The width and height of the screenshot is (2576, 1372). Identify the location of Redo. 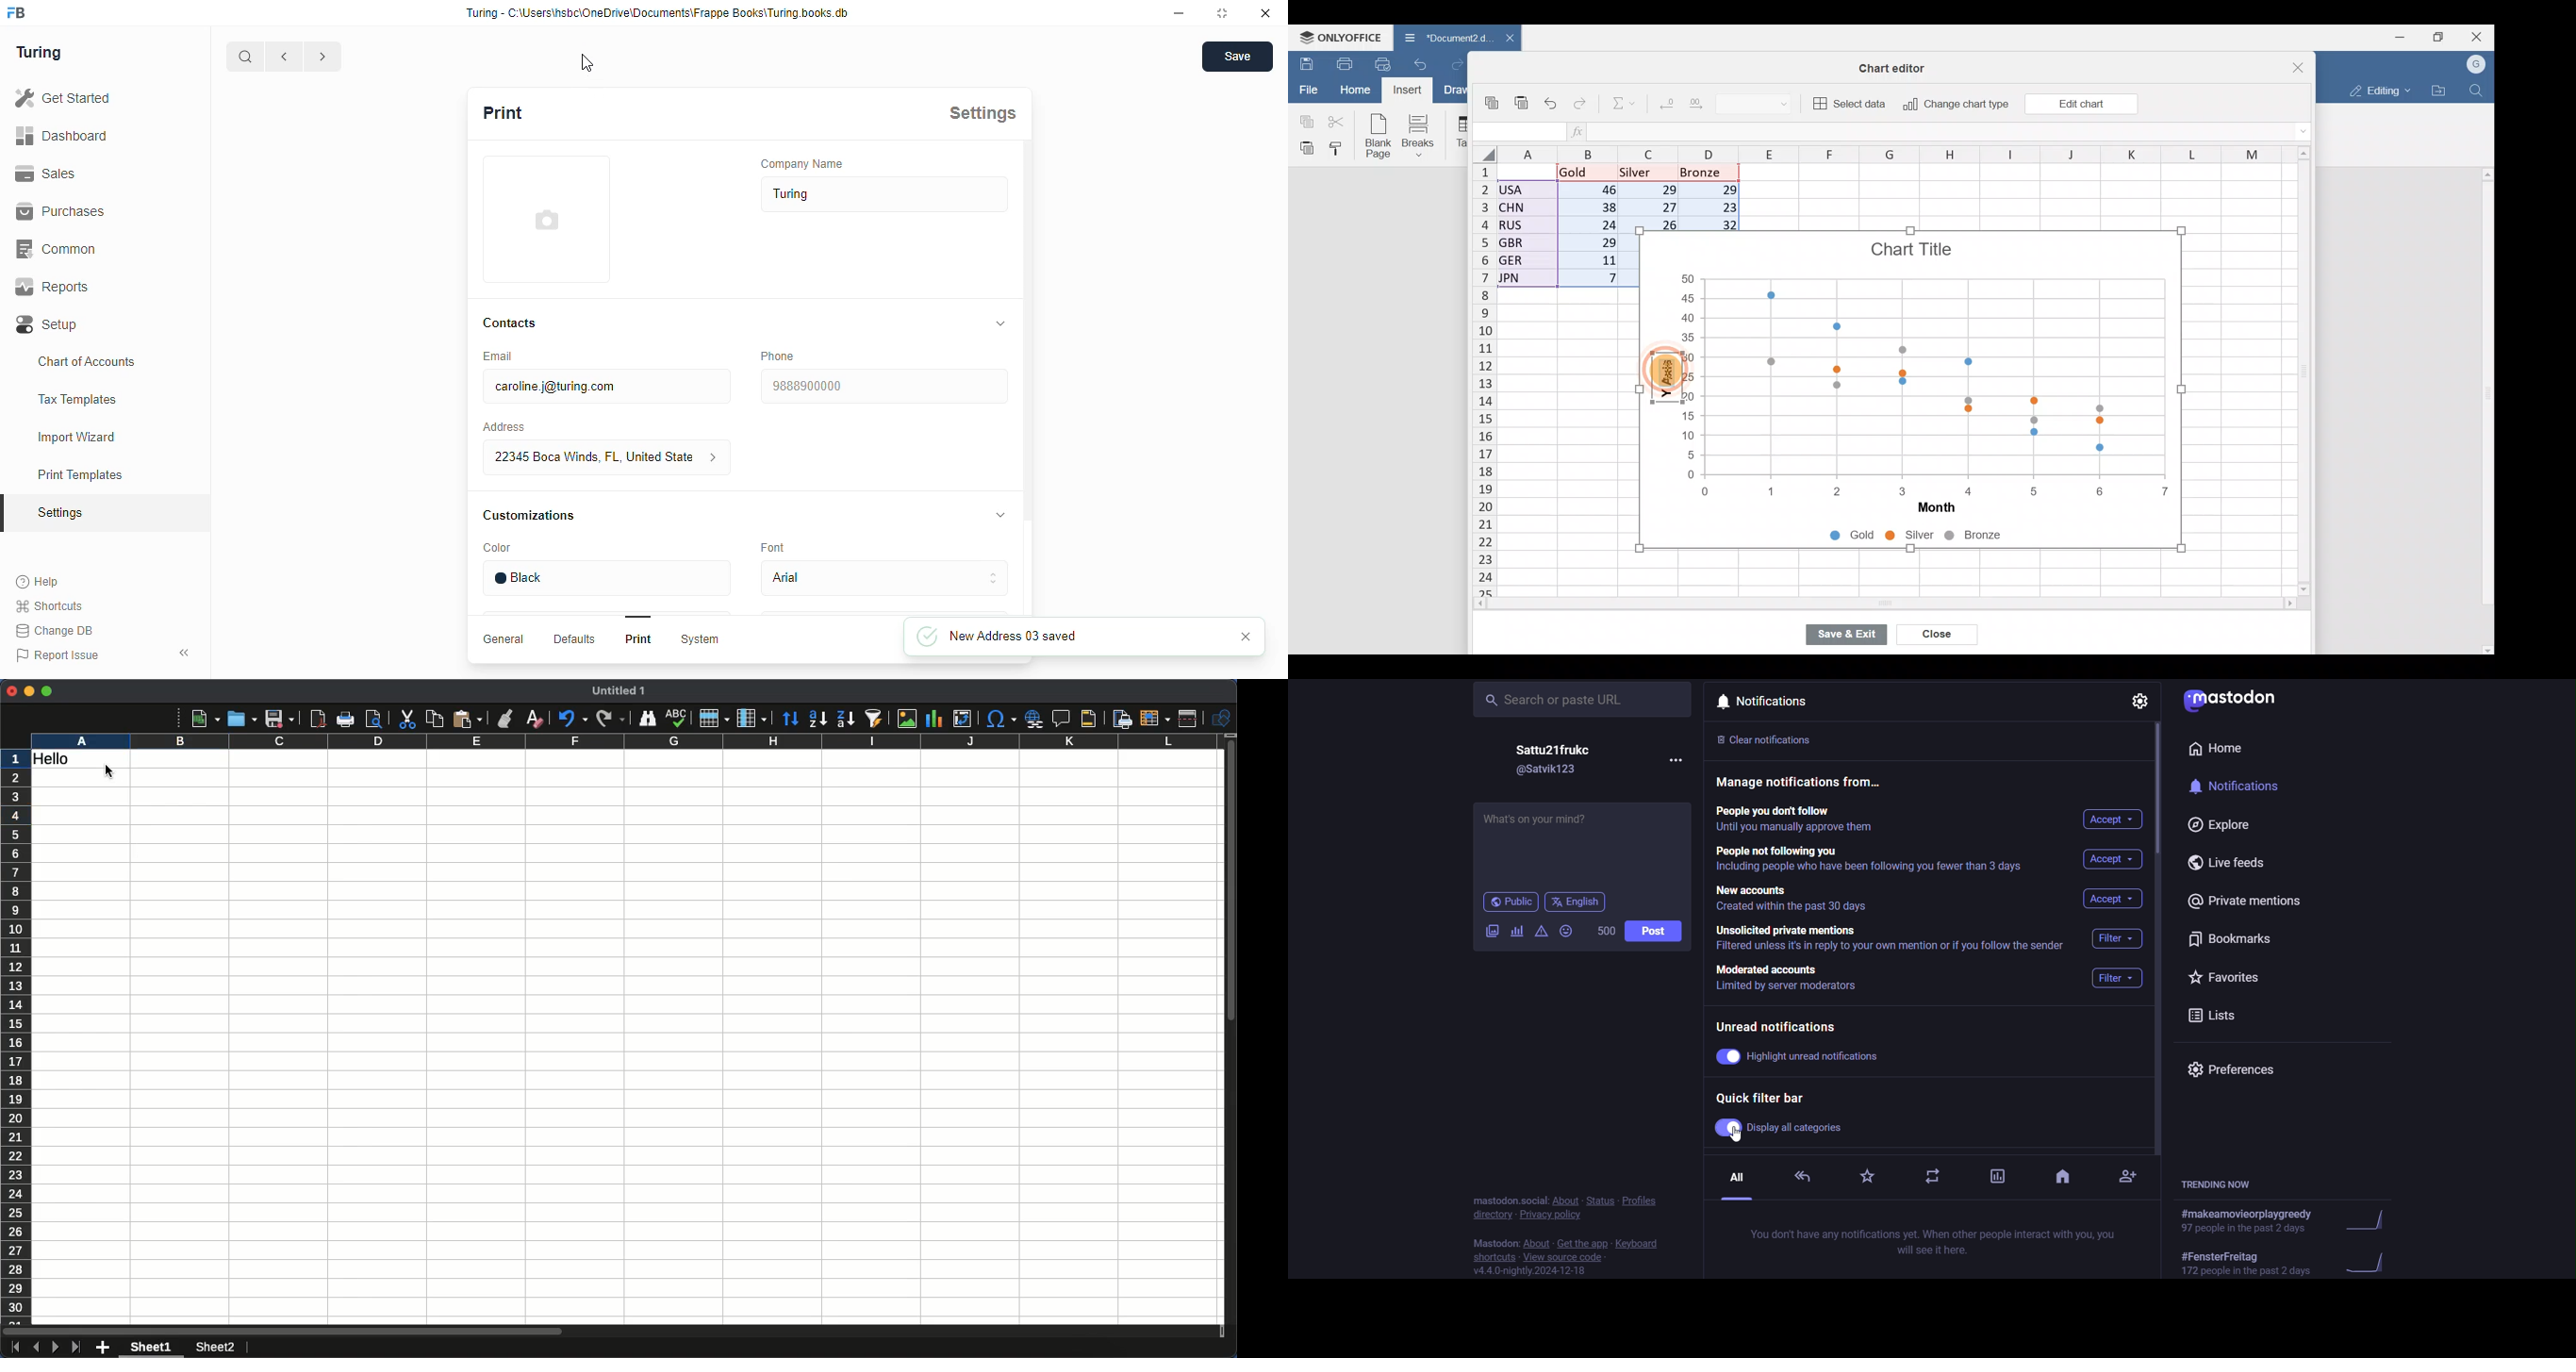
(1458, 63).